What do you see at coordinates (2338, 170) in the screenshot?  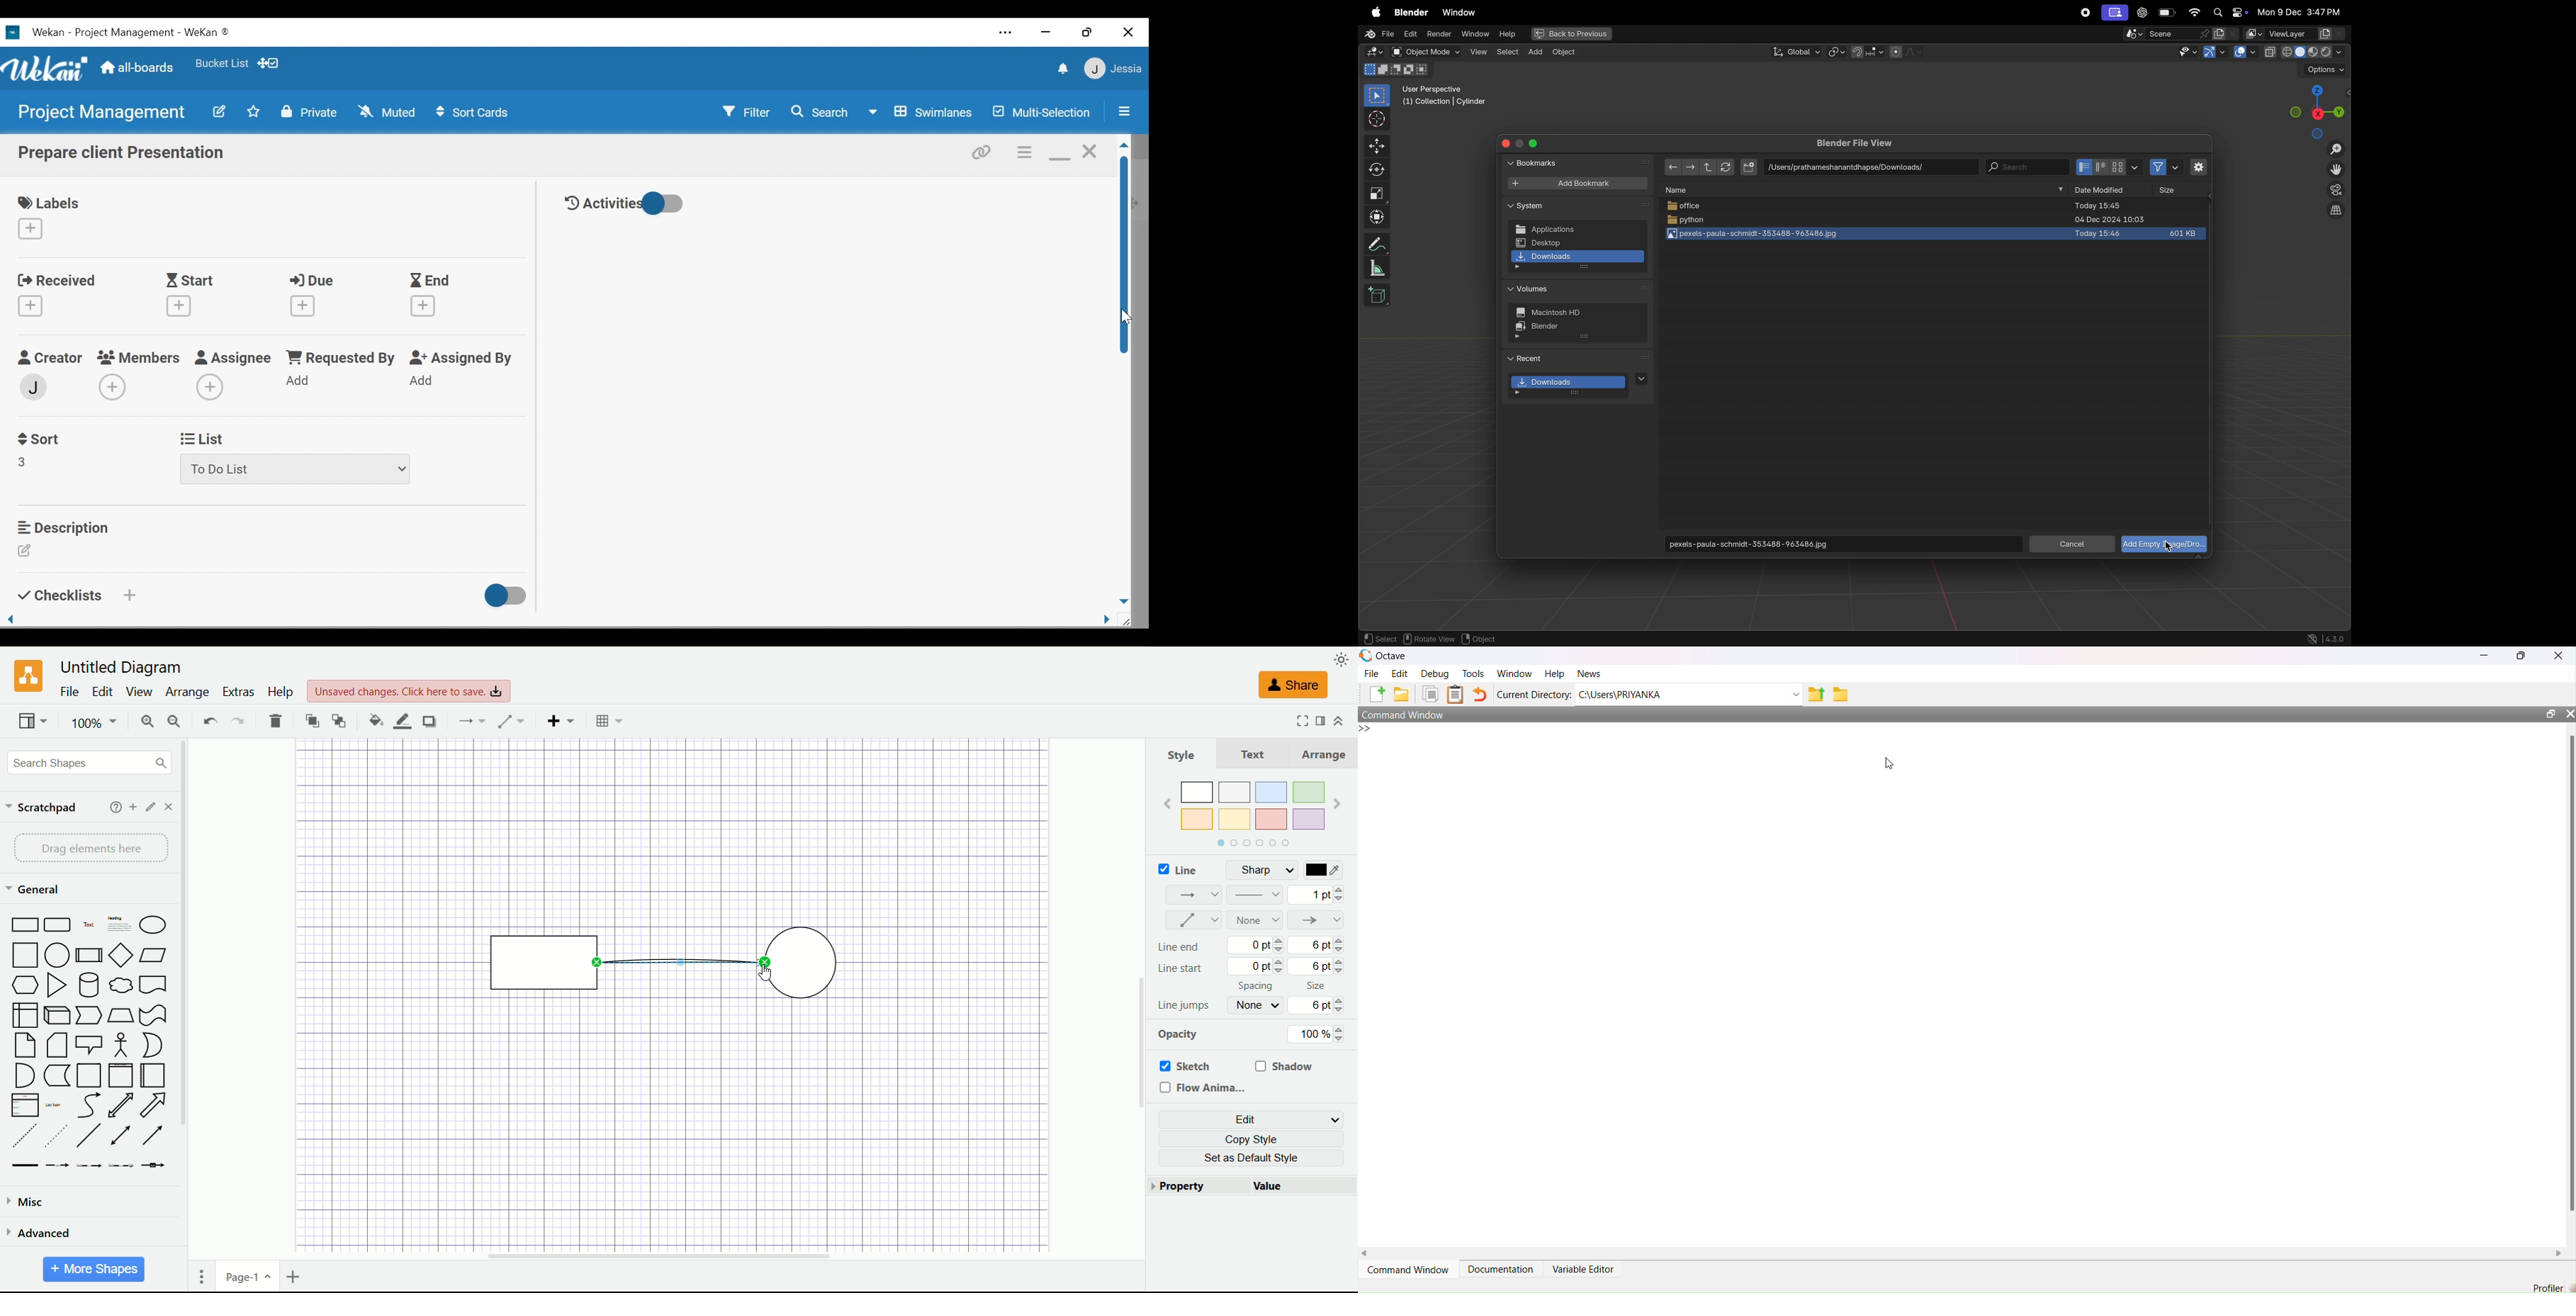 I see `move the view` at bounding box center [2338, 170].